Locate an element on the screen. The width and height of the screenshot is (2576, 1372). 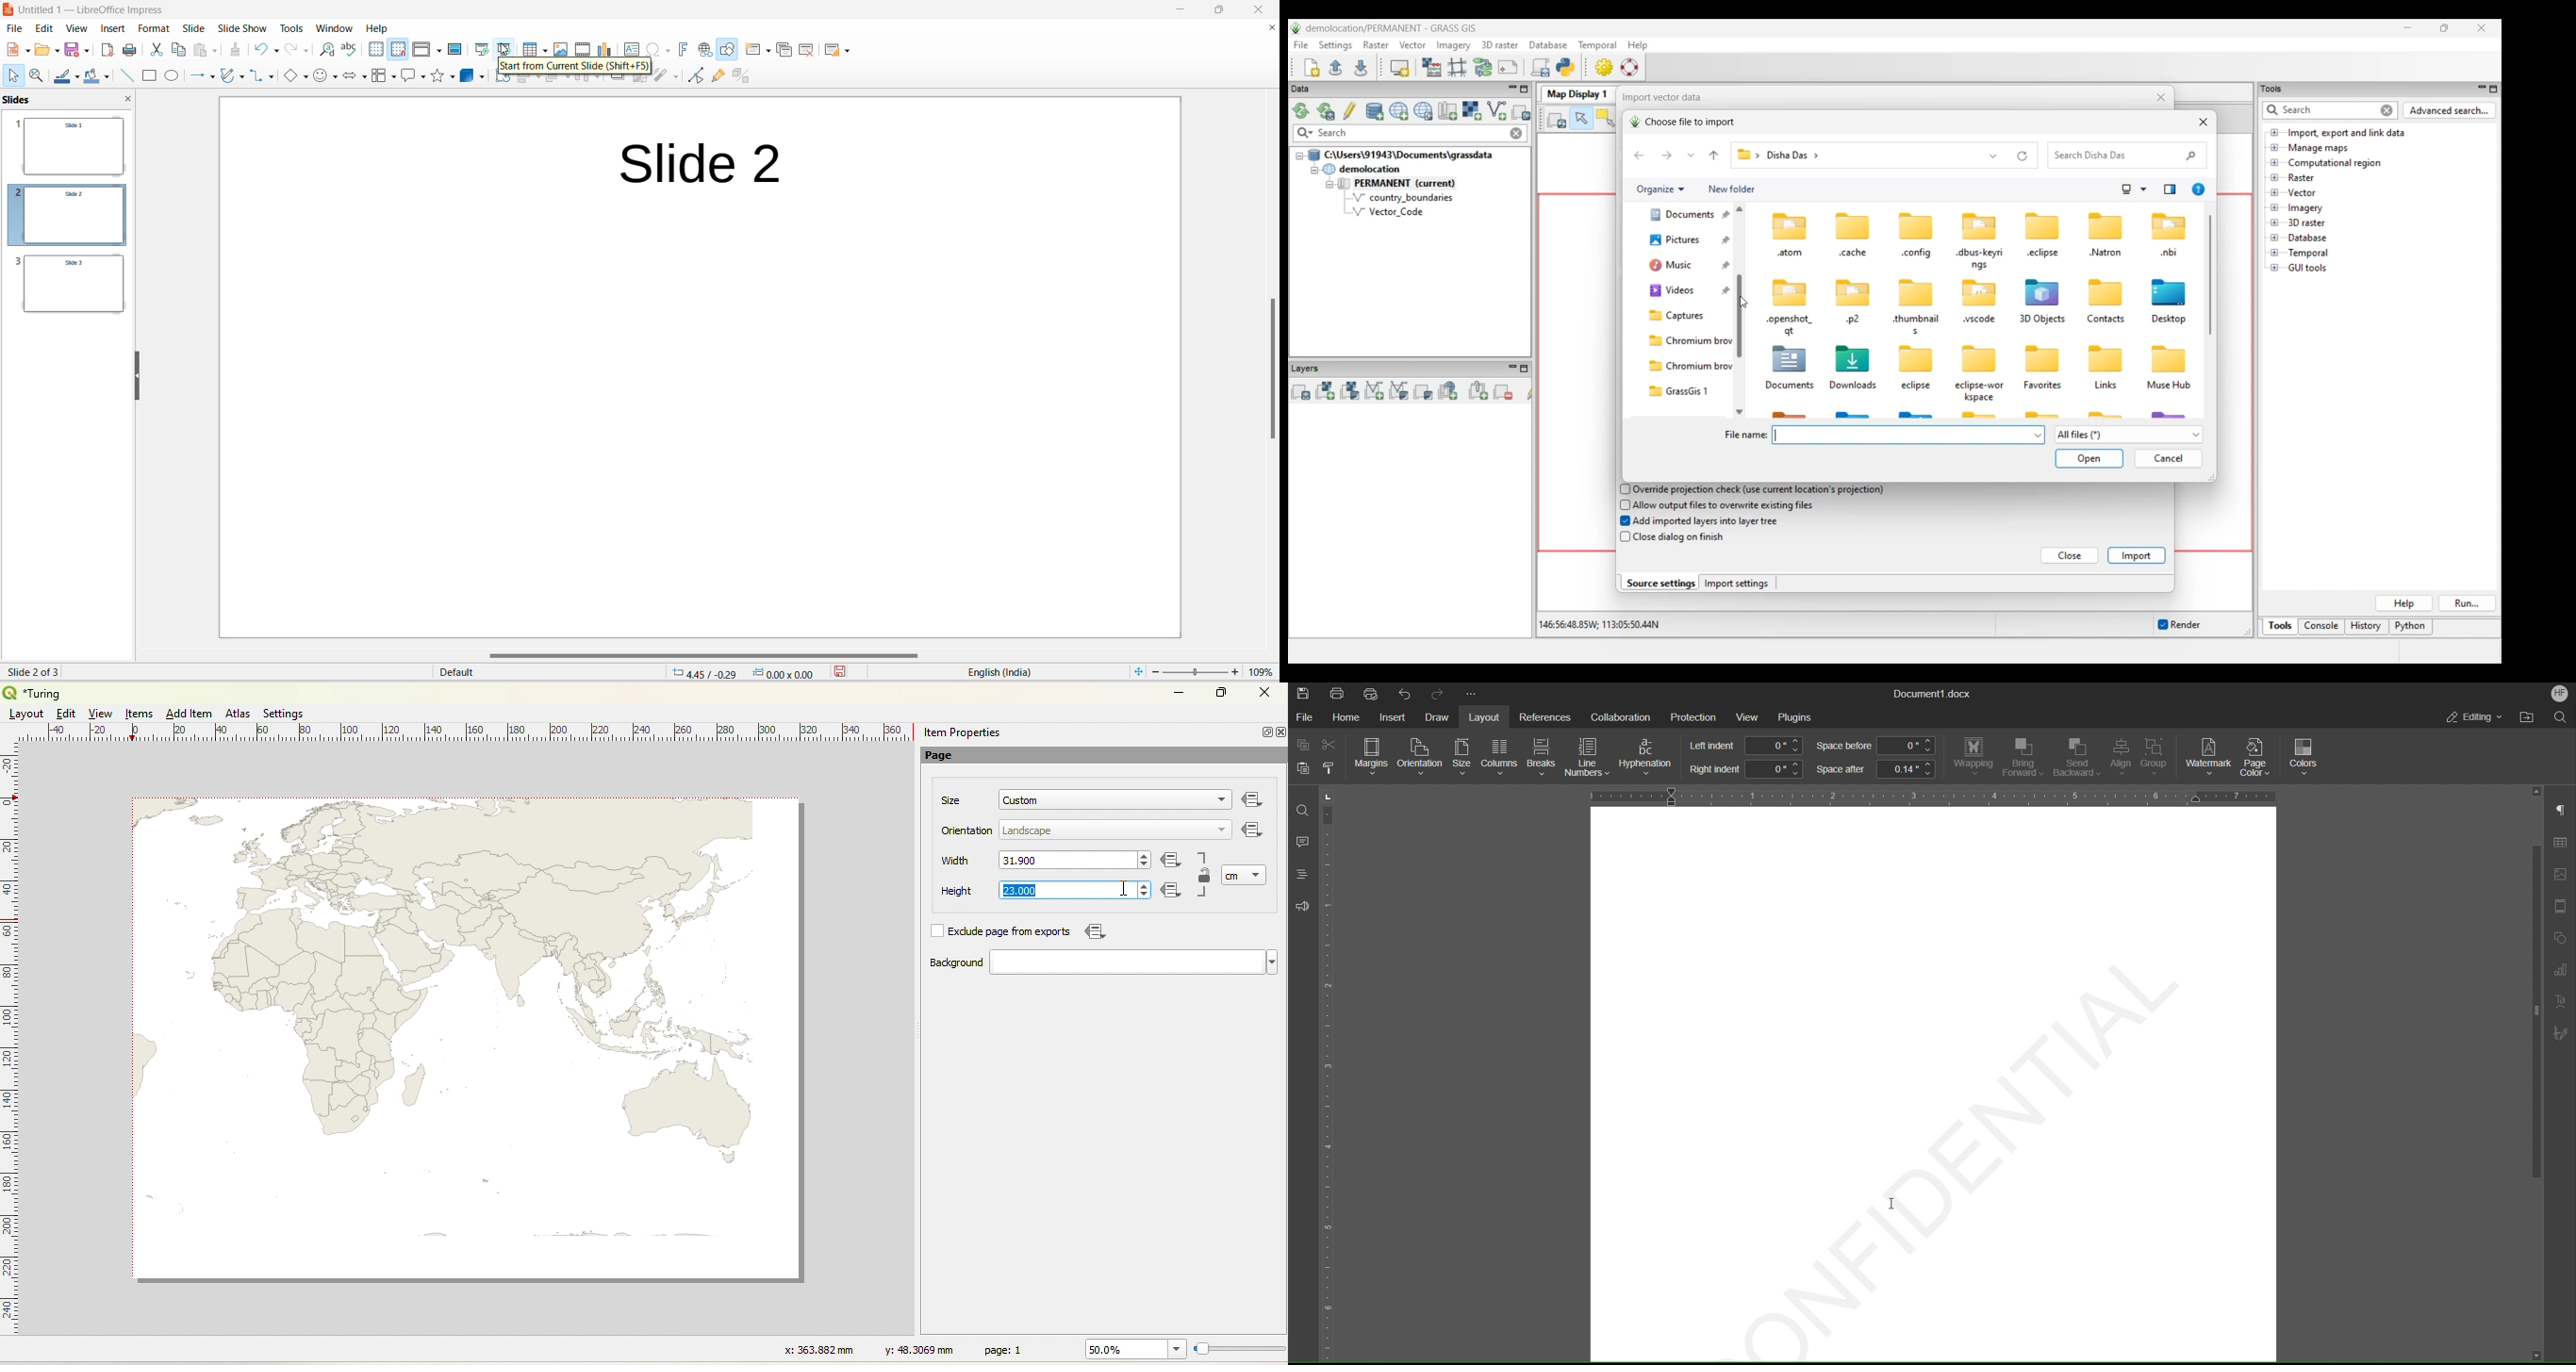
insert text is located at coordinates (634, 48).